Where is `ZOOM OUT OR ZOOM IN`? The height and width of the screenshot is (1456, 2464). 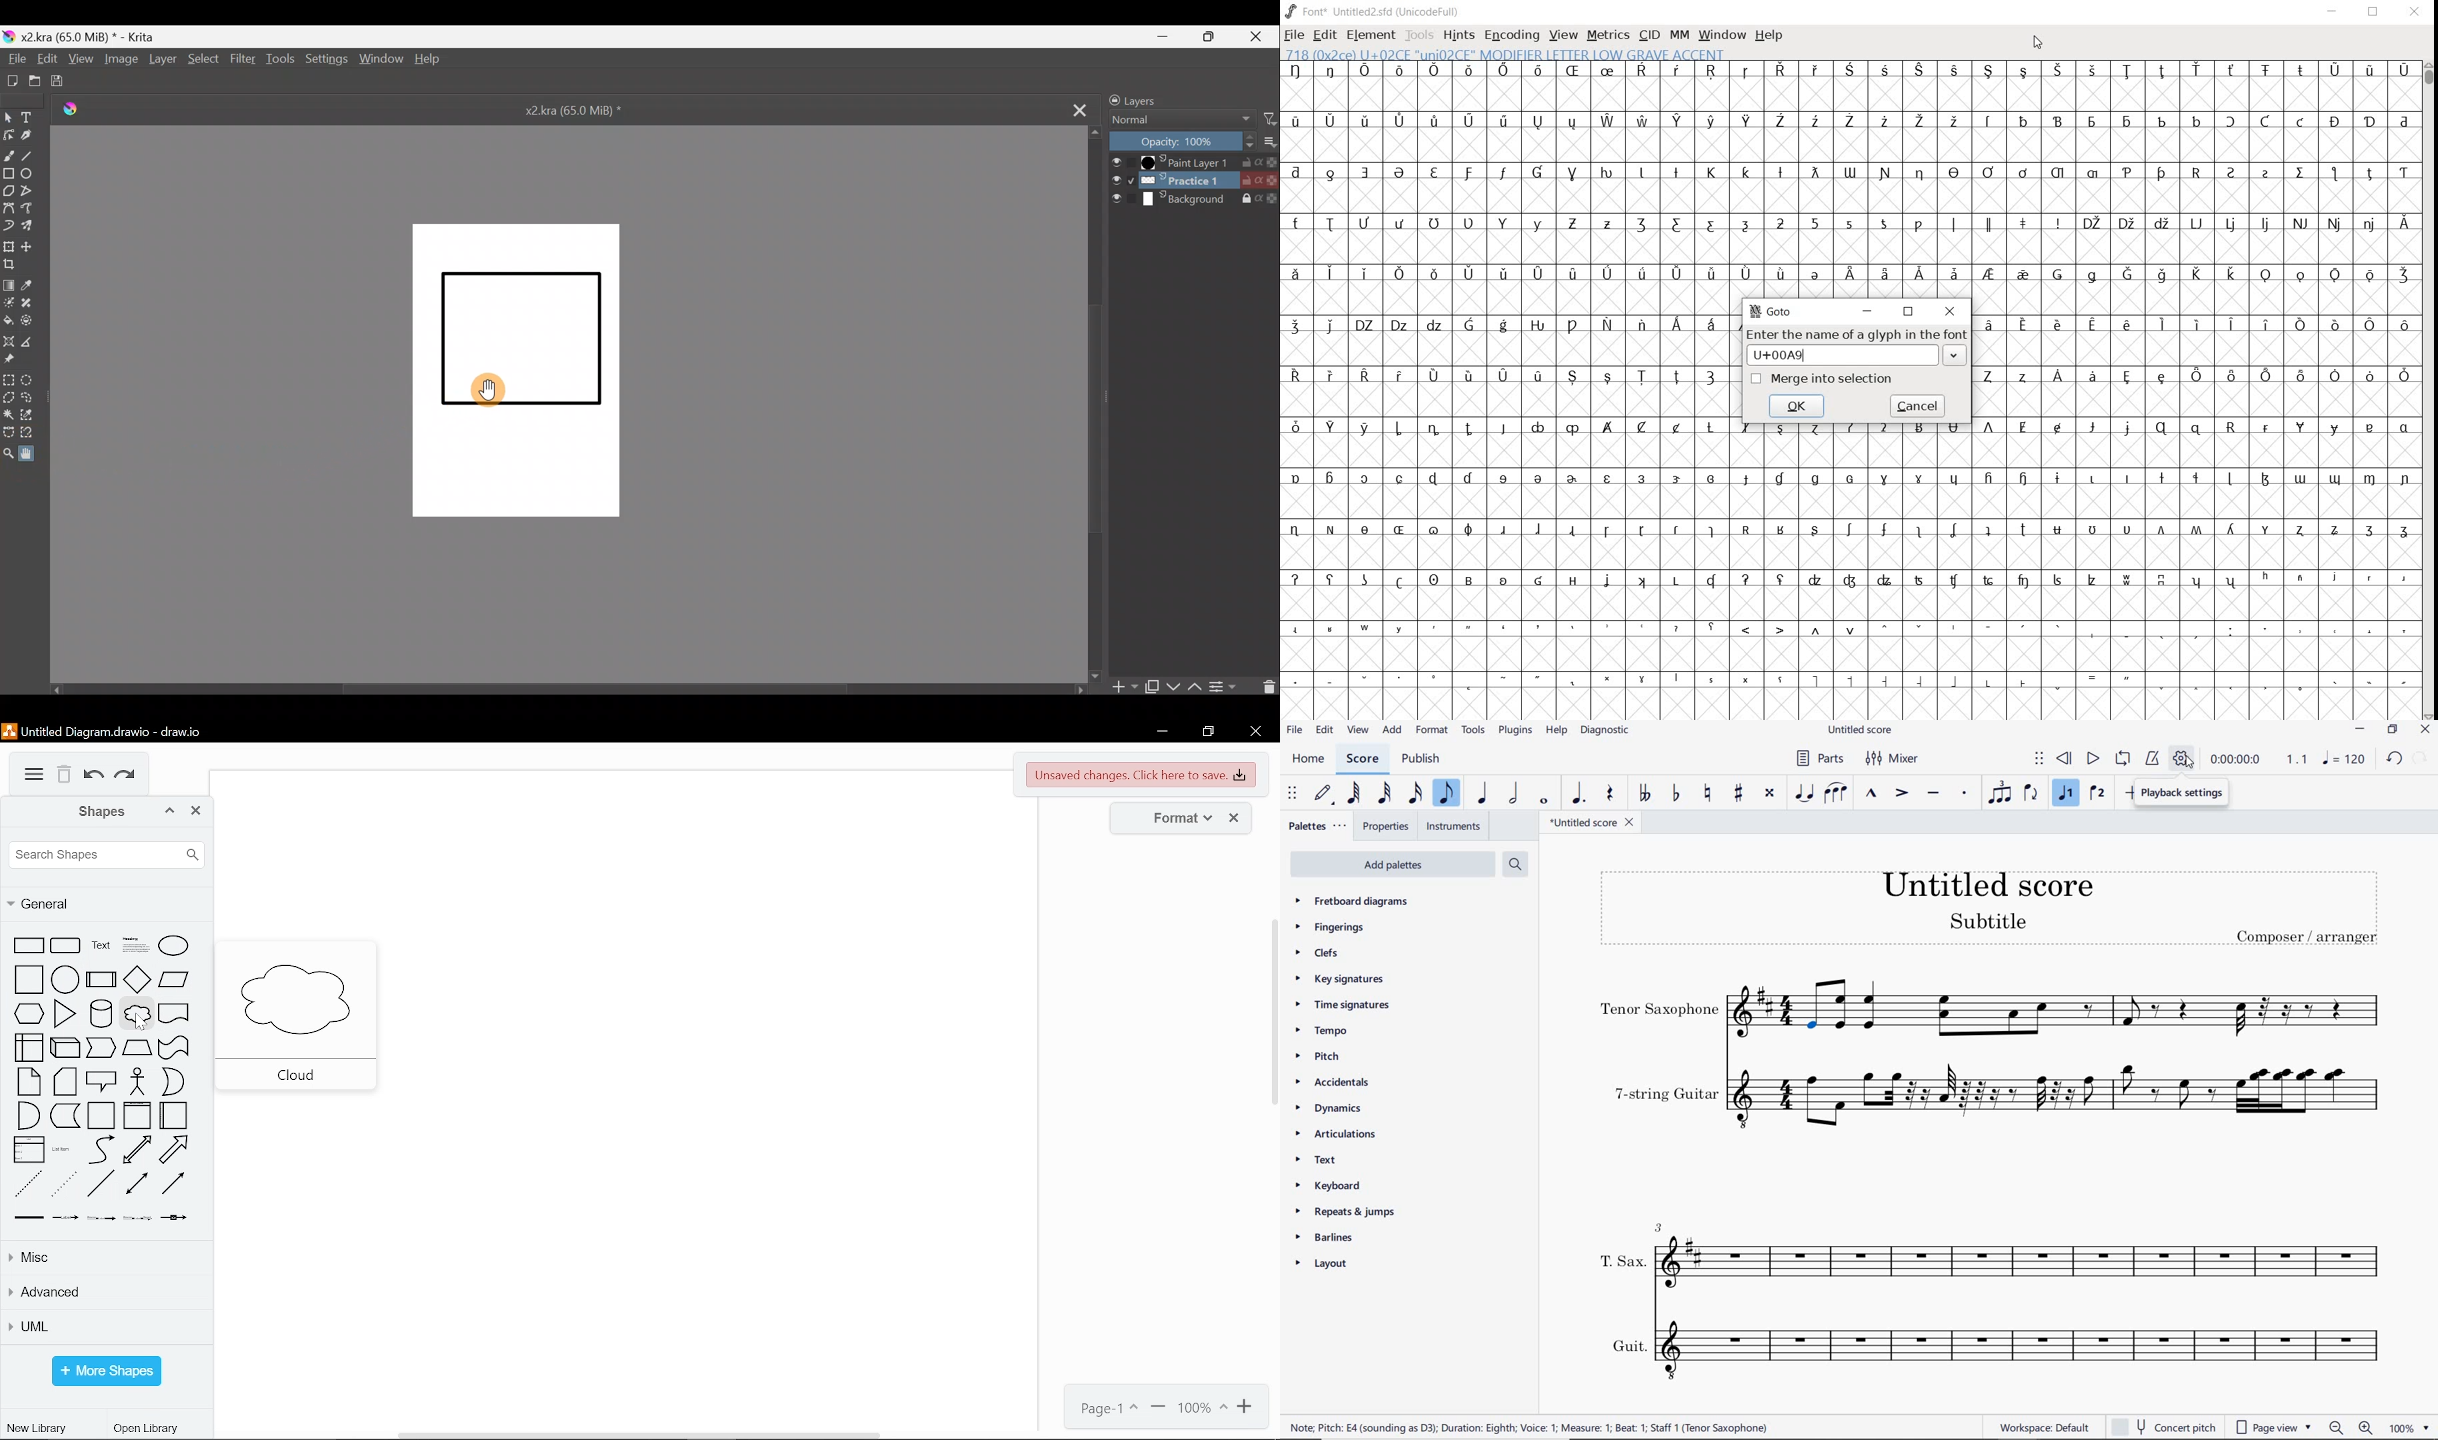 ZOOM OUT OR ZOOM IN is located at coordinates (2352, 1428).